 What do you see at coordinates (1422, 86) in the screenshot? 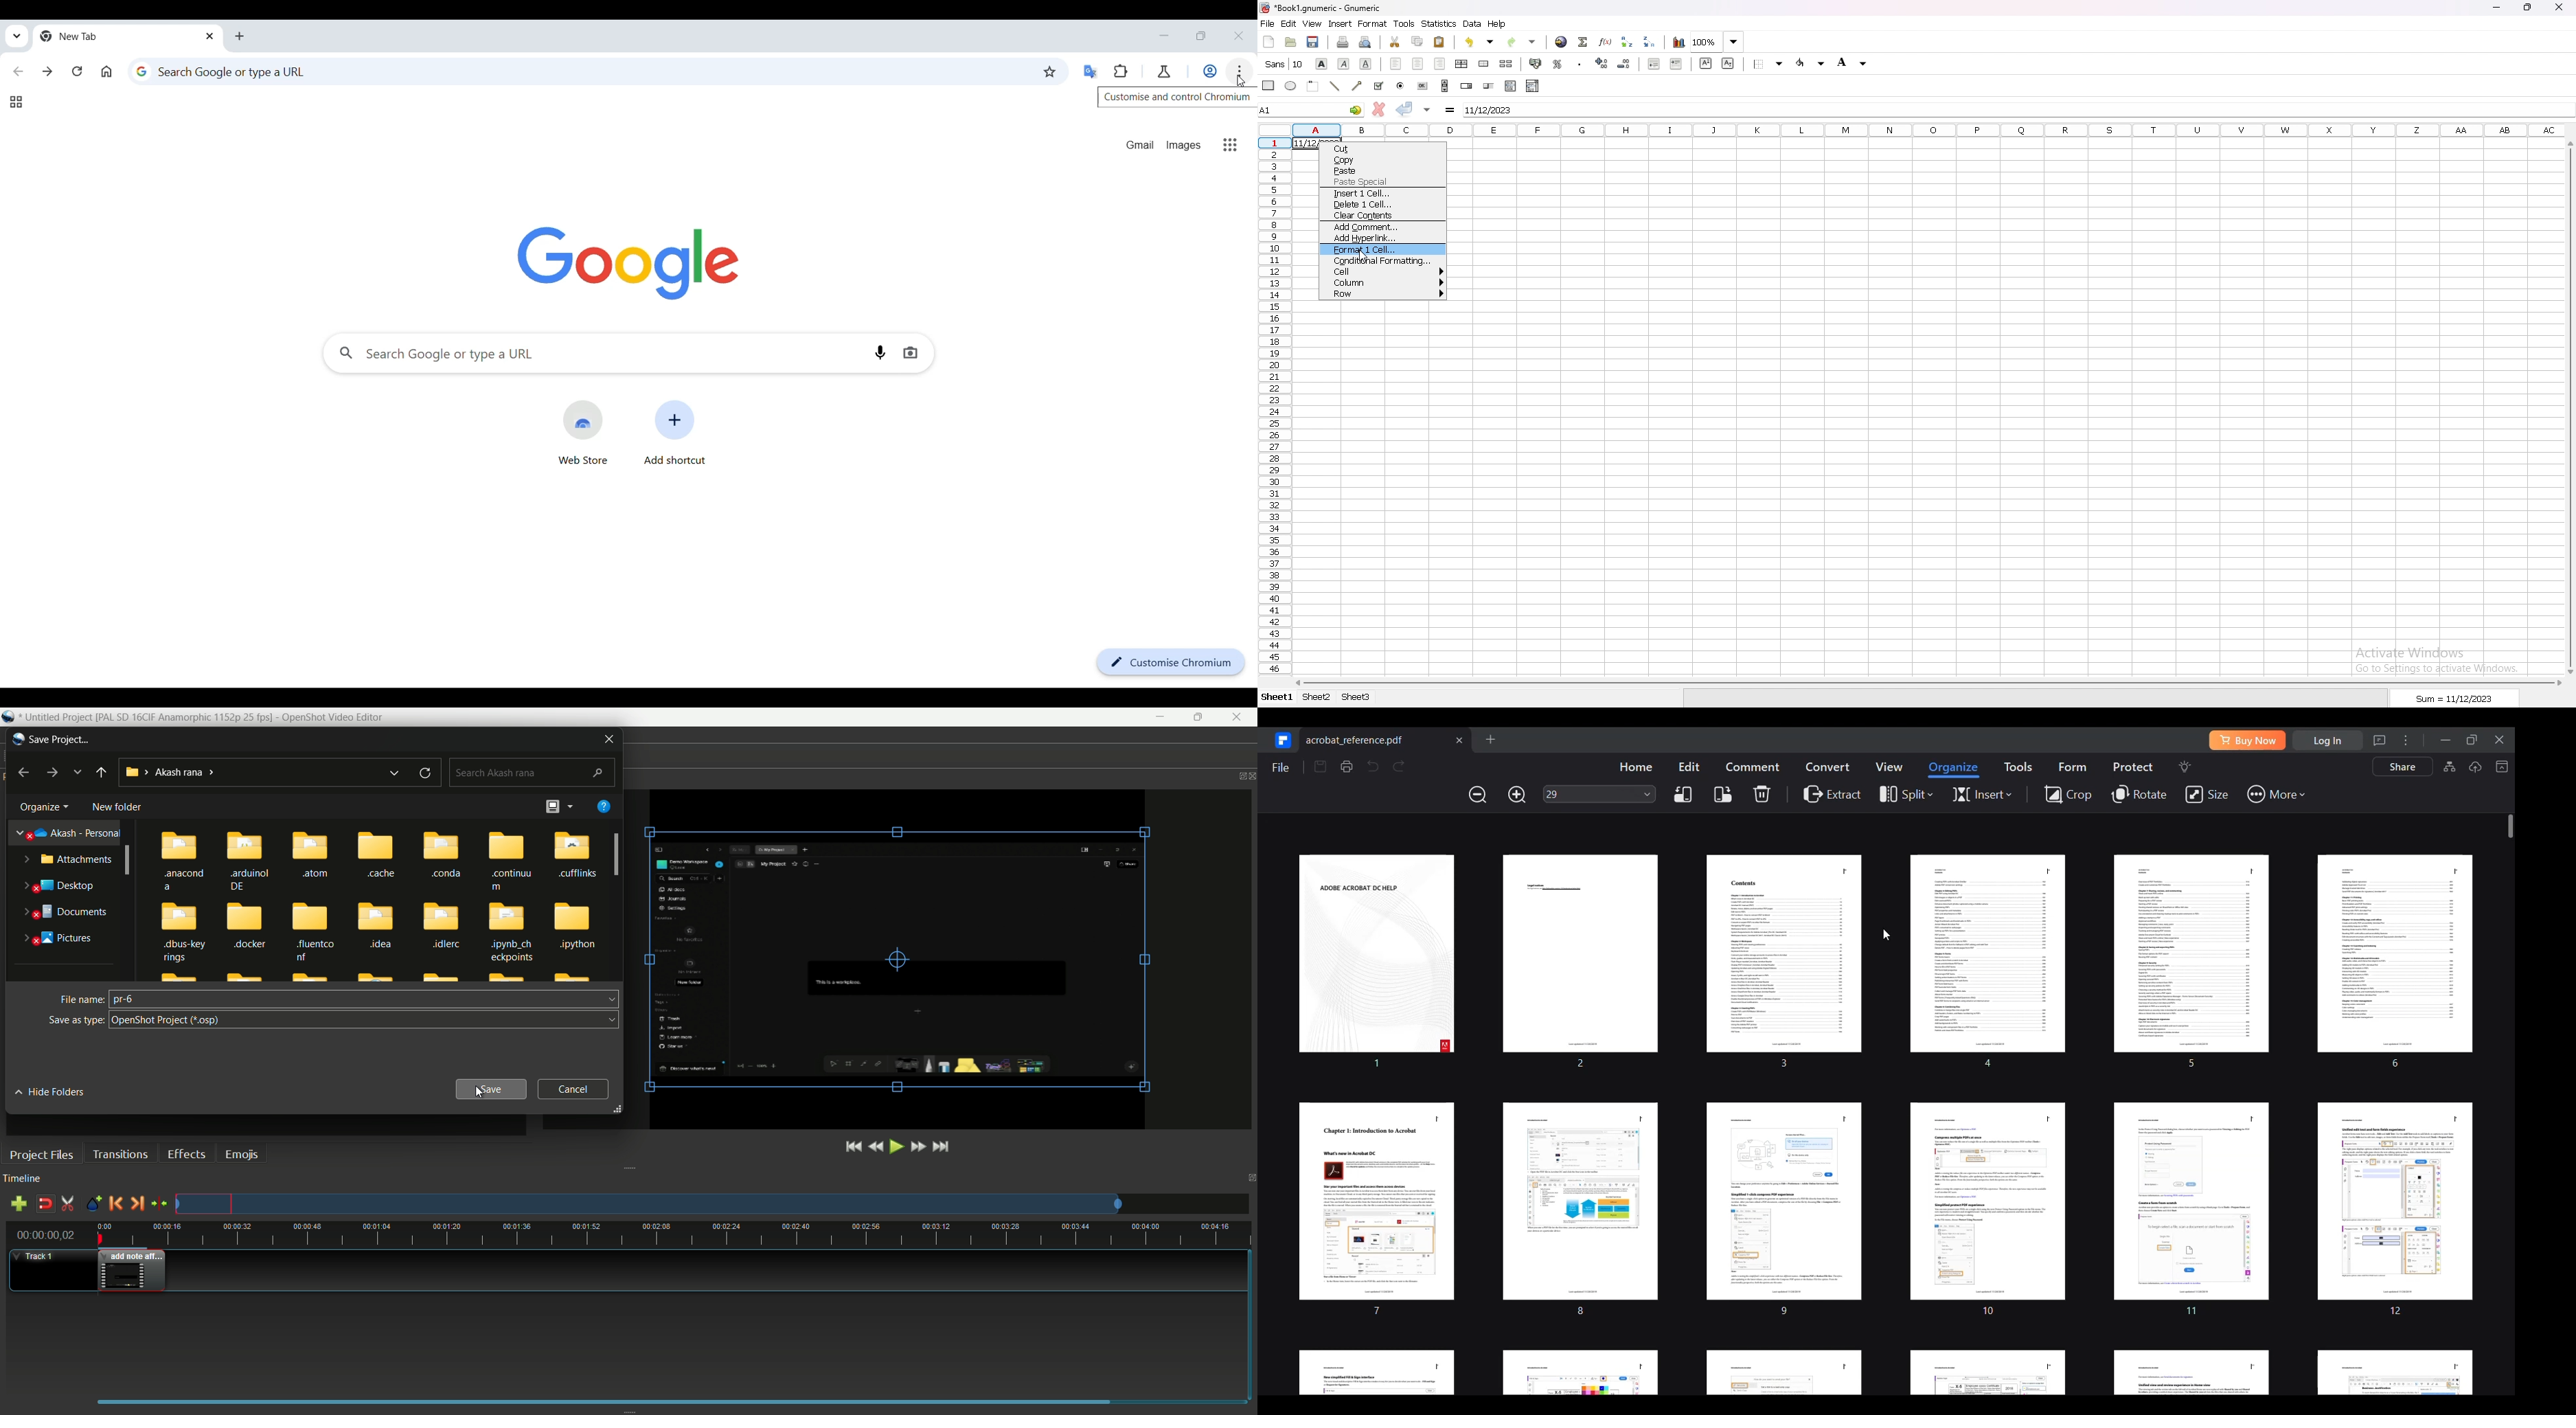
I see `button` at bounding box center [1422, 86].